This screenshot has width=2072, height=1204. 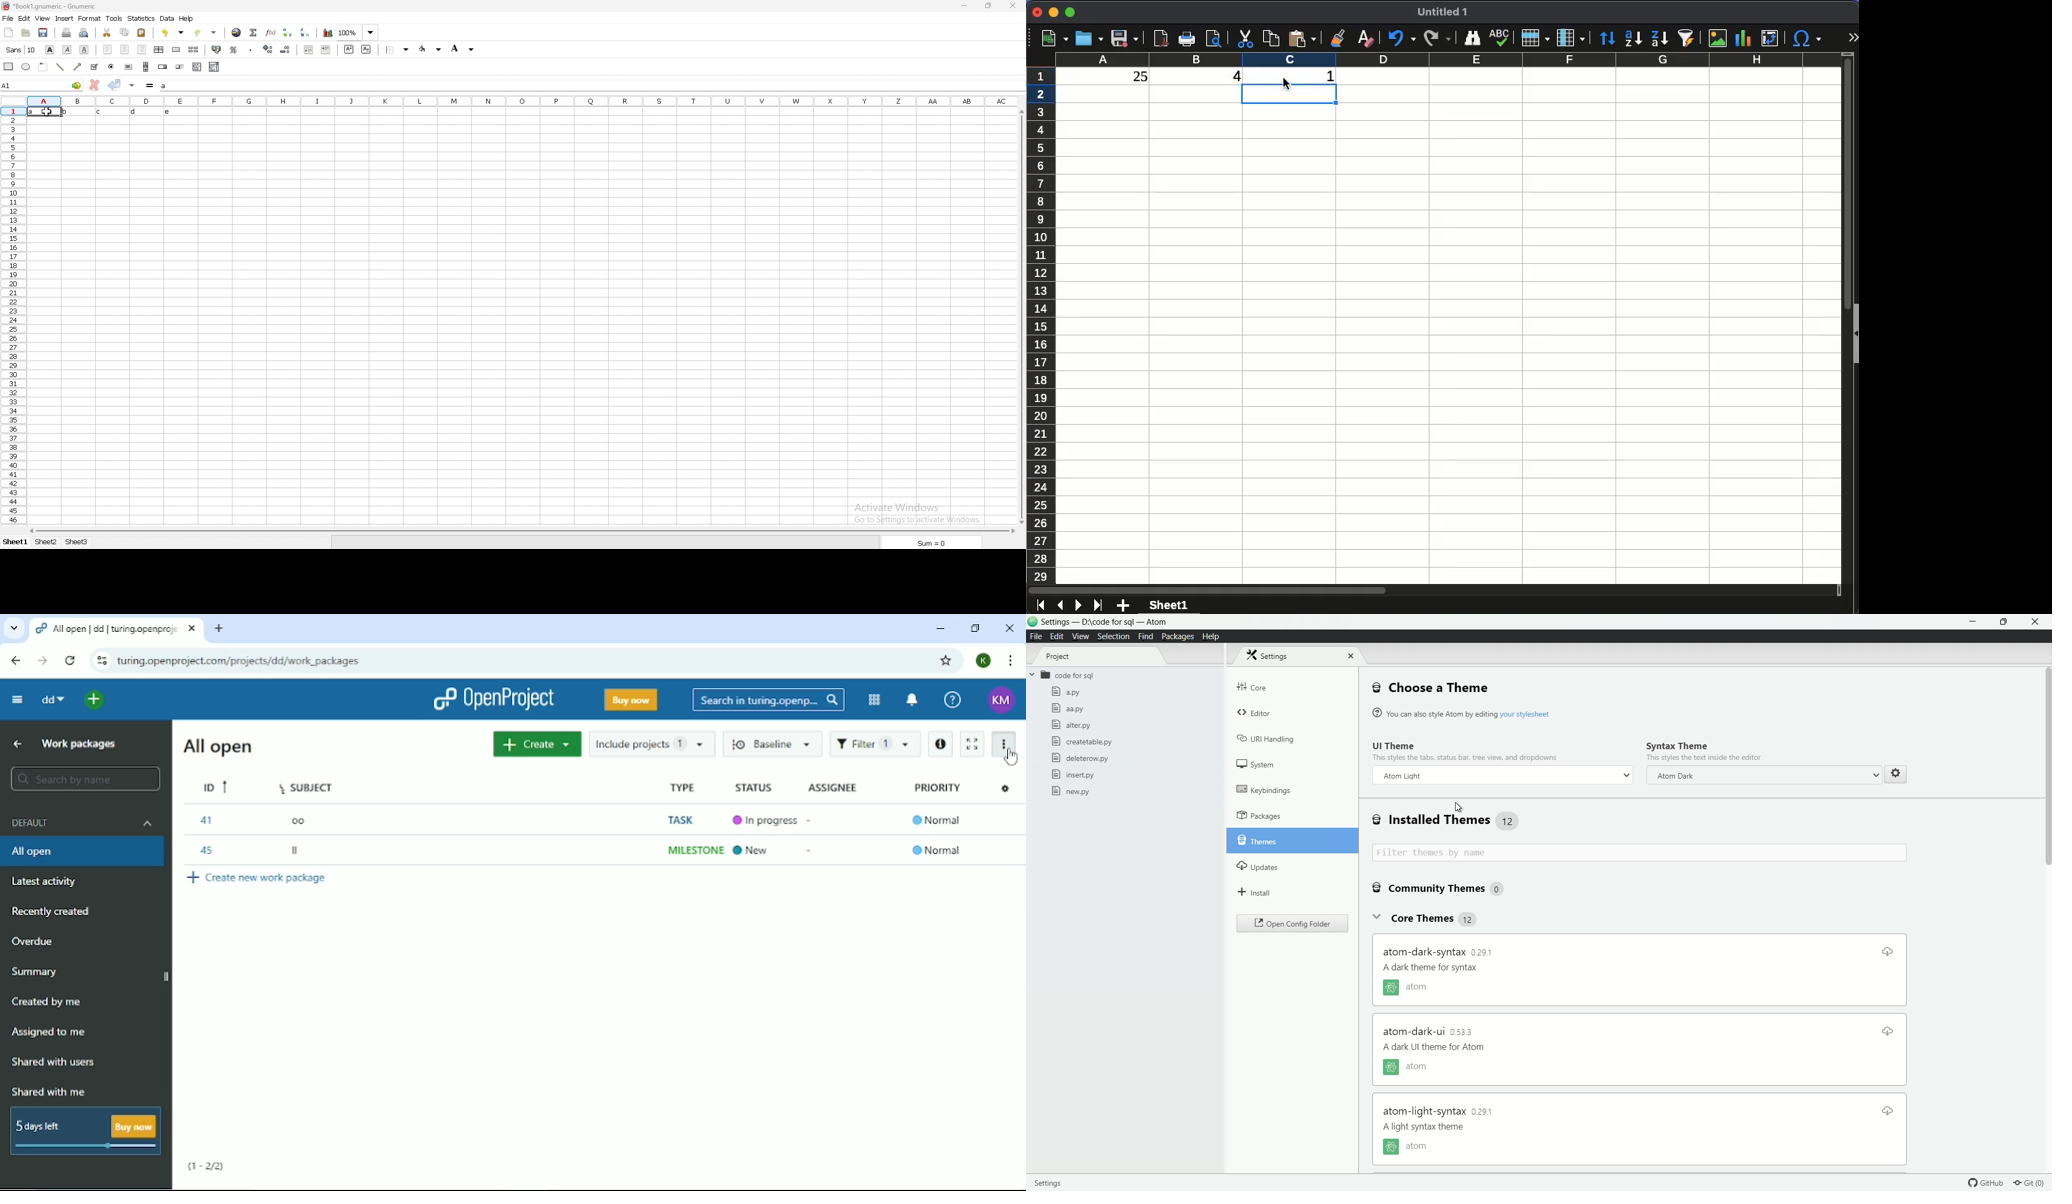 I want to click on centre, so click(x=125, y=49).